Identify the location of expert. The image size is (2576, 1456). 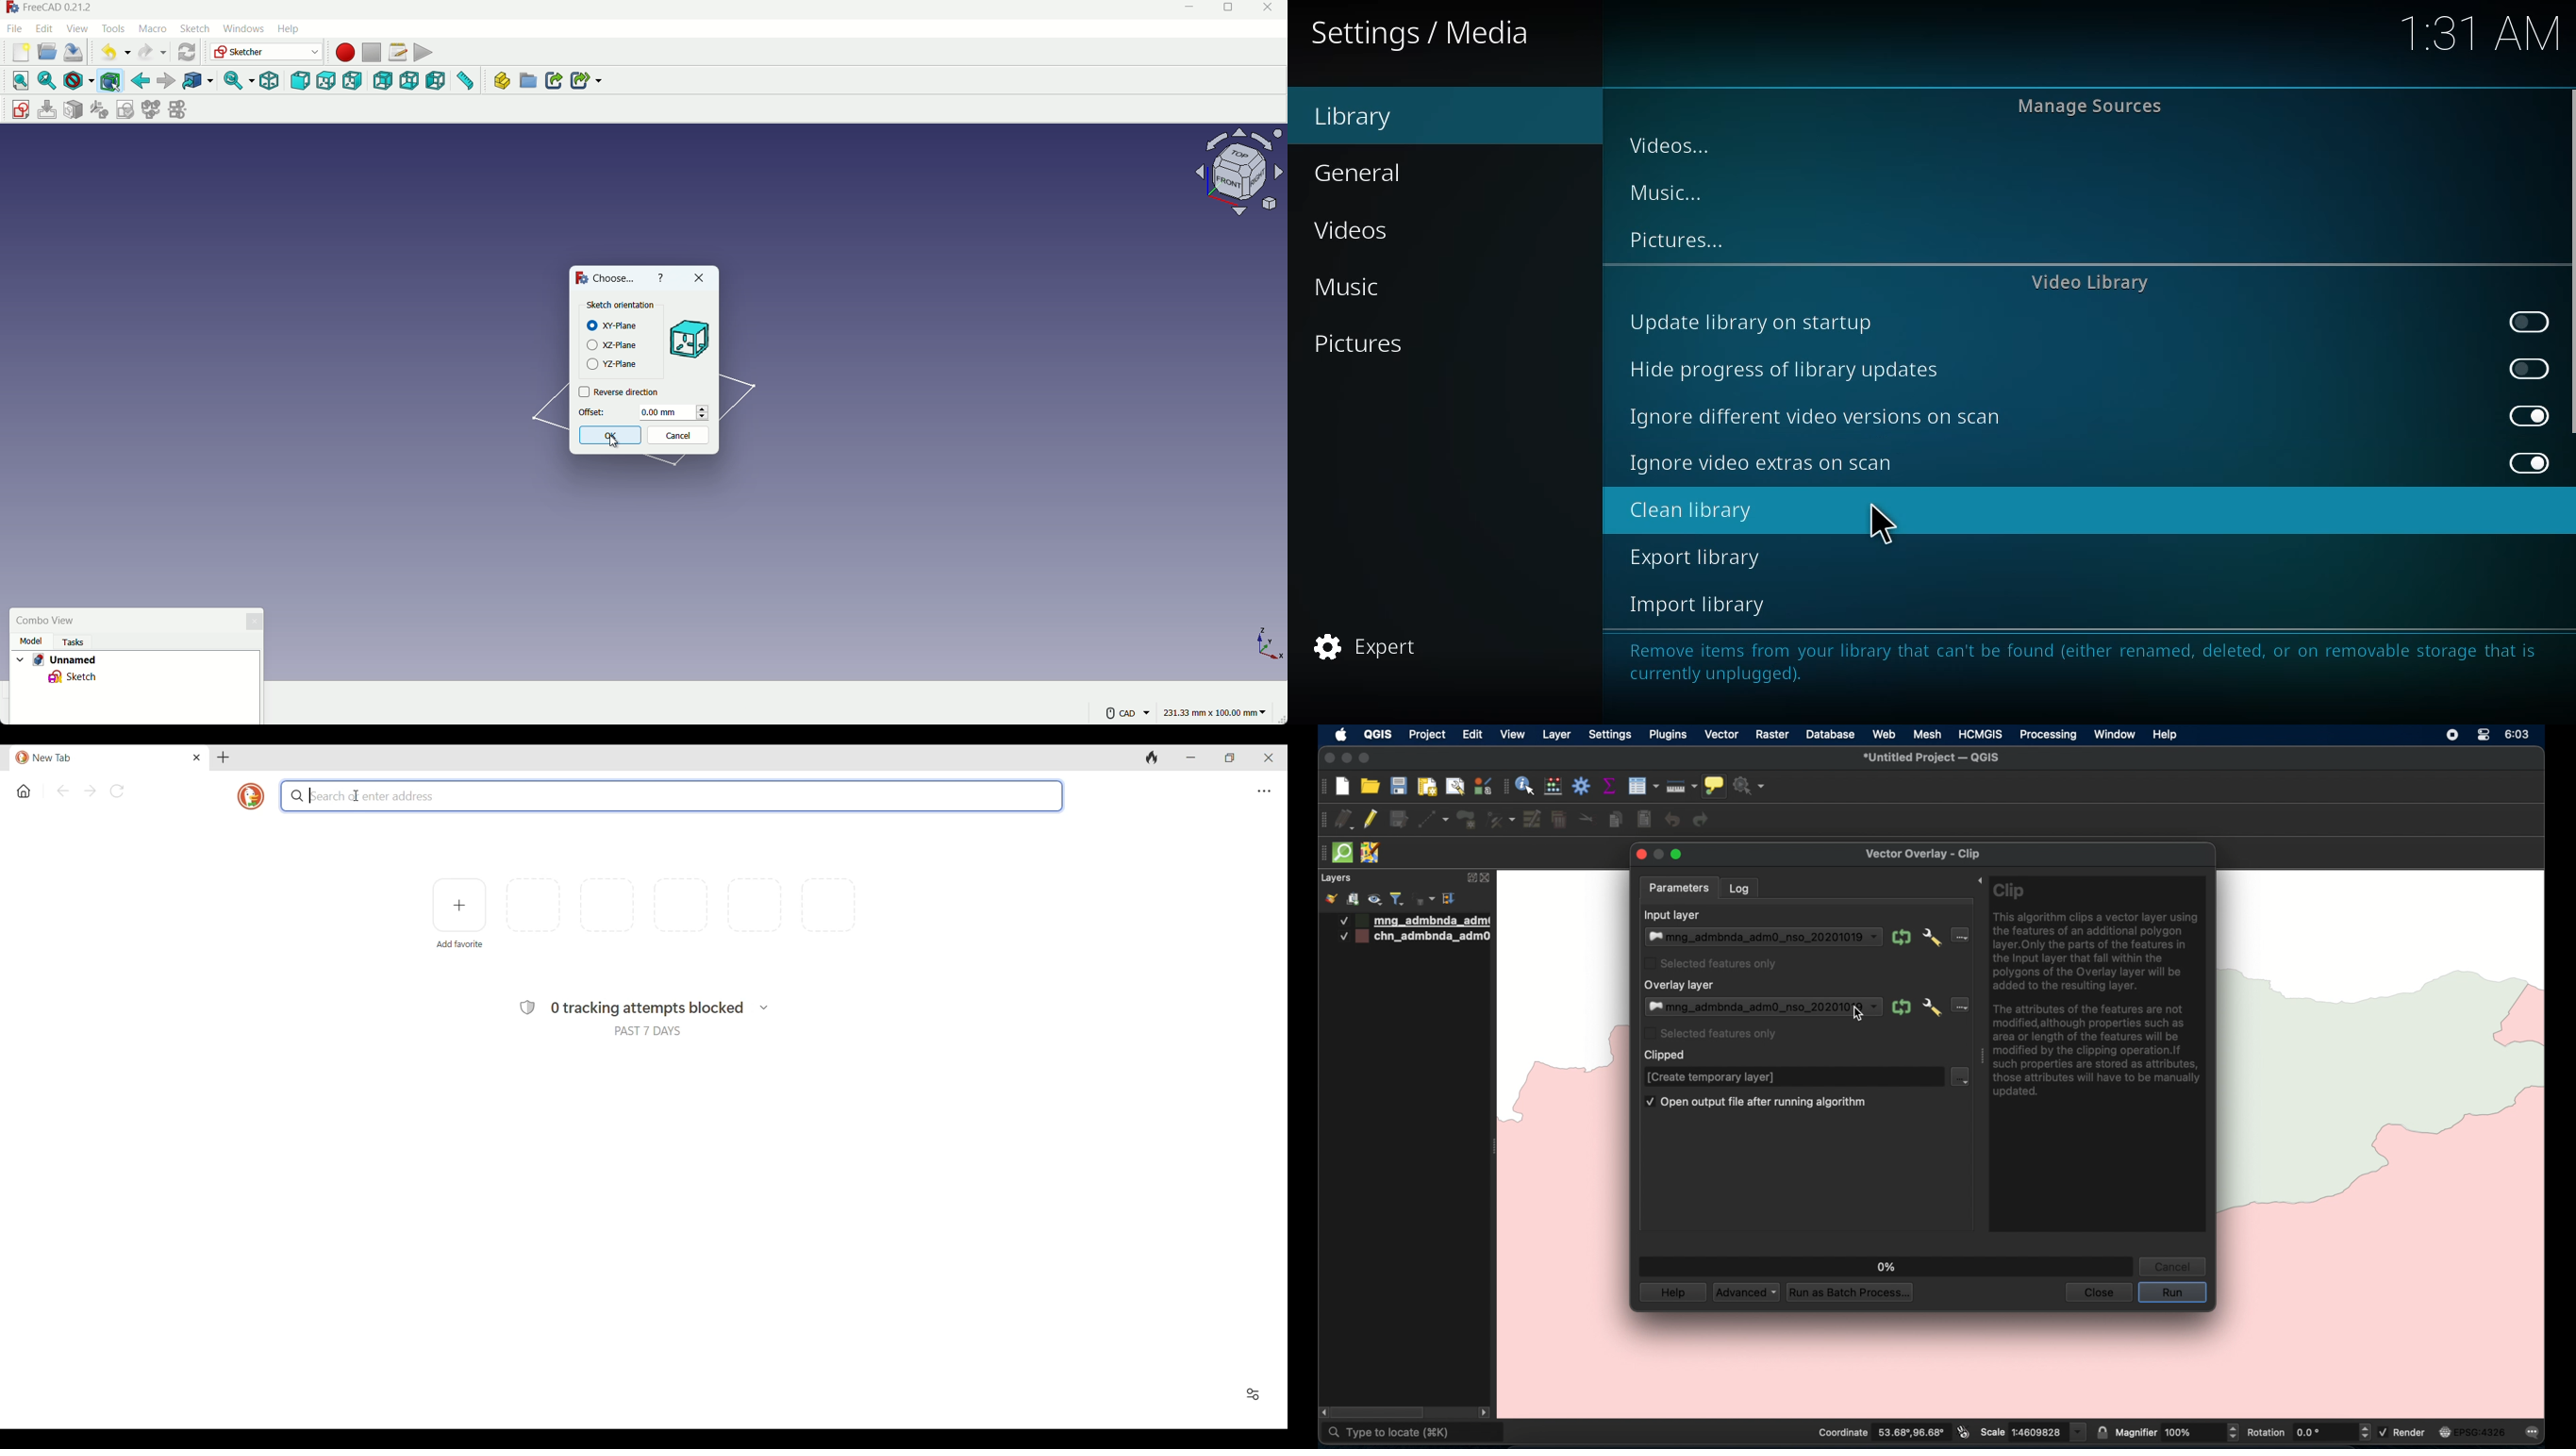
(1373, 646).